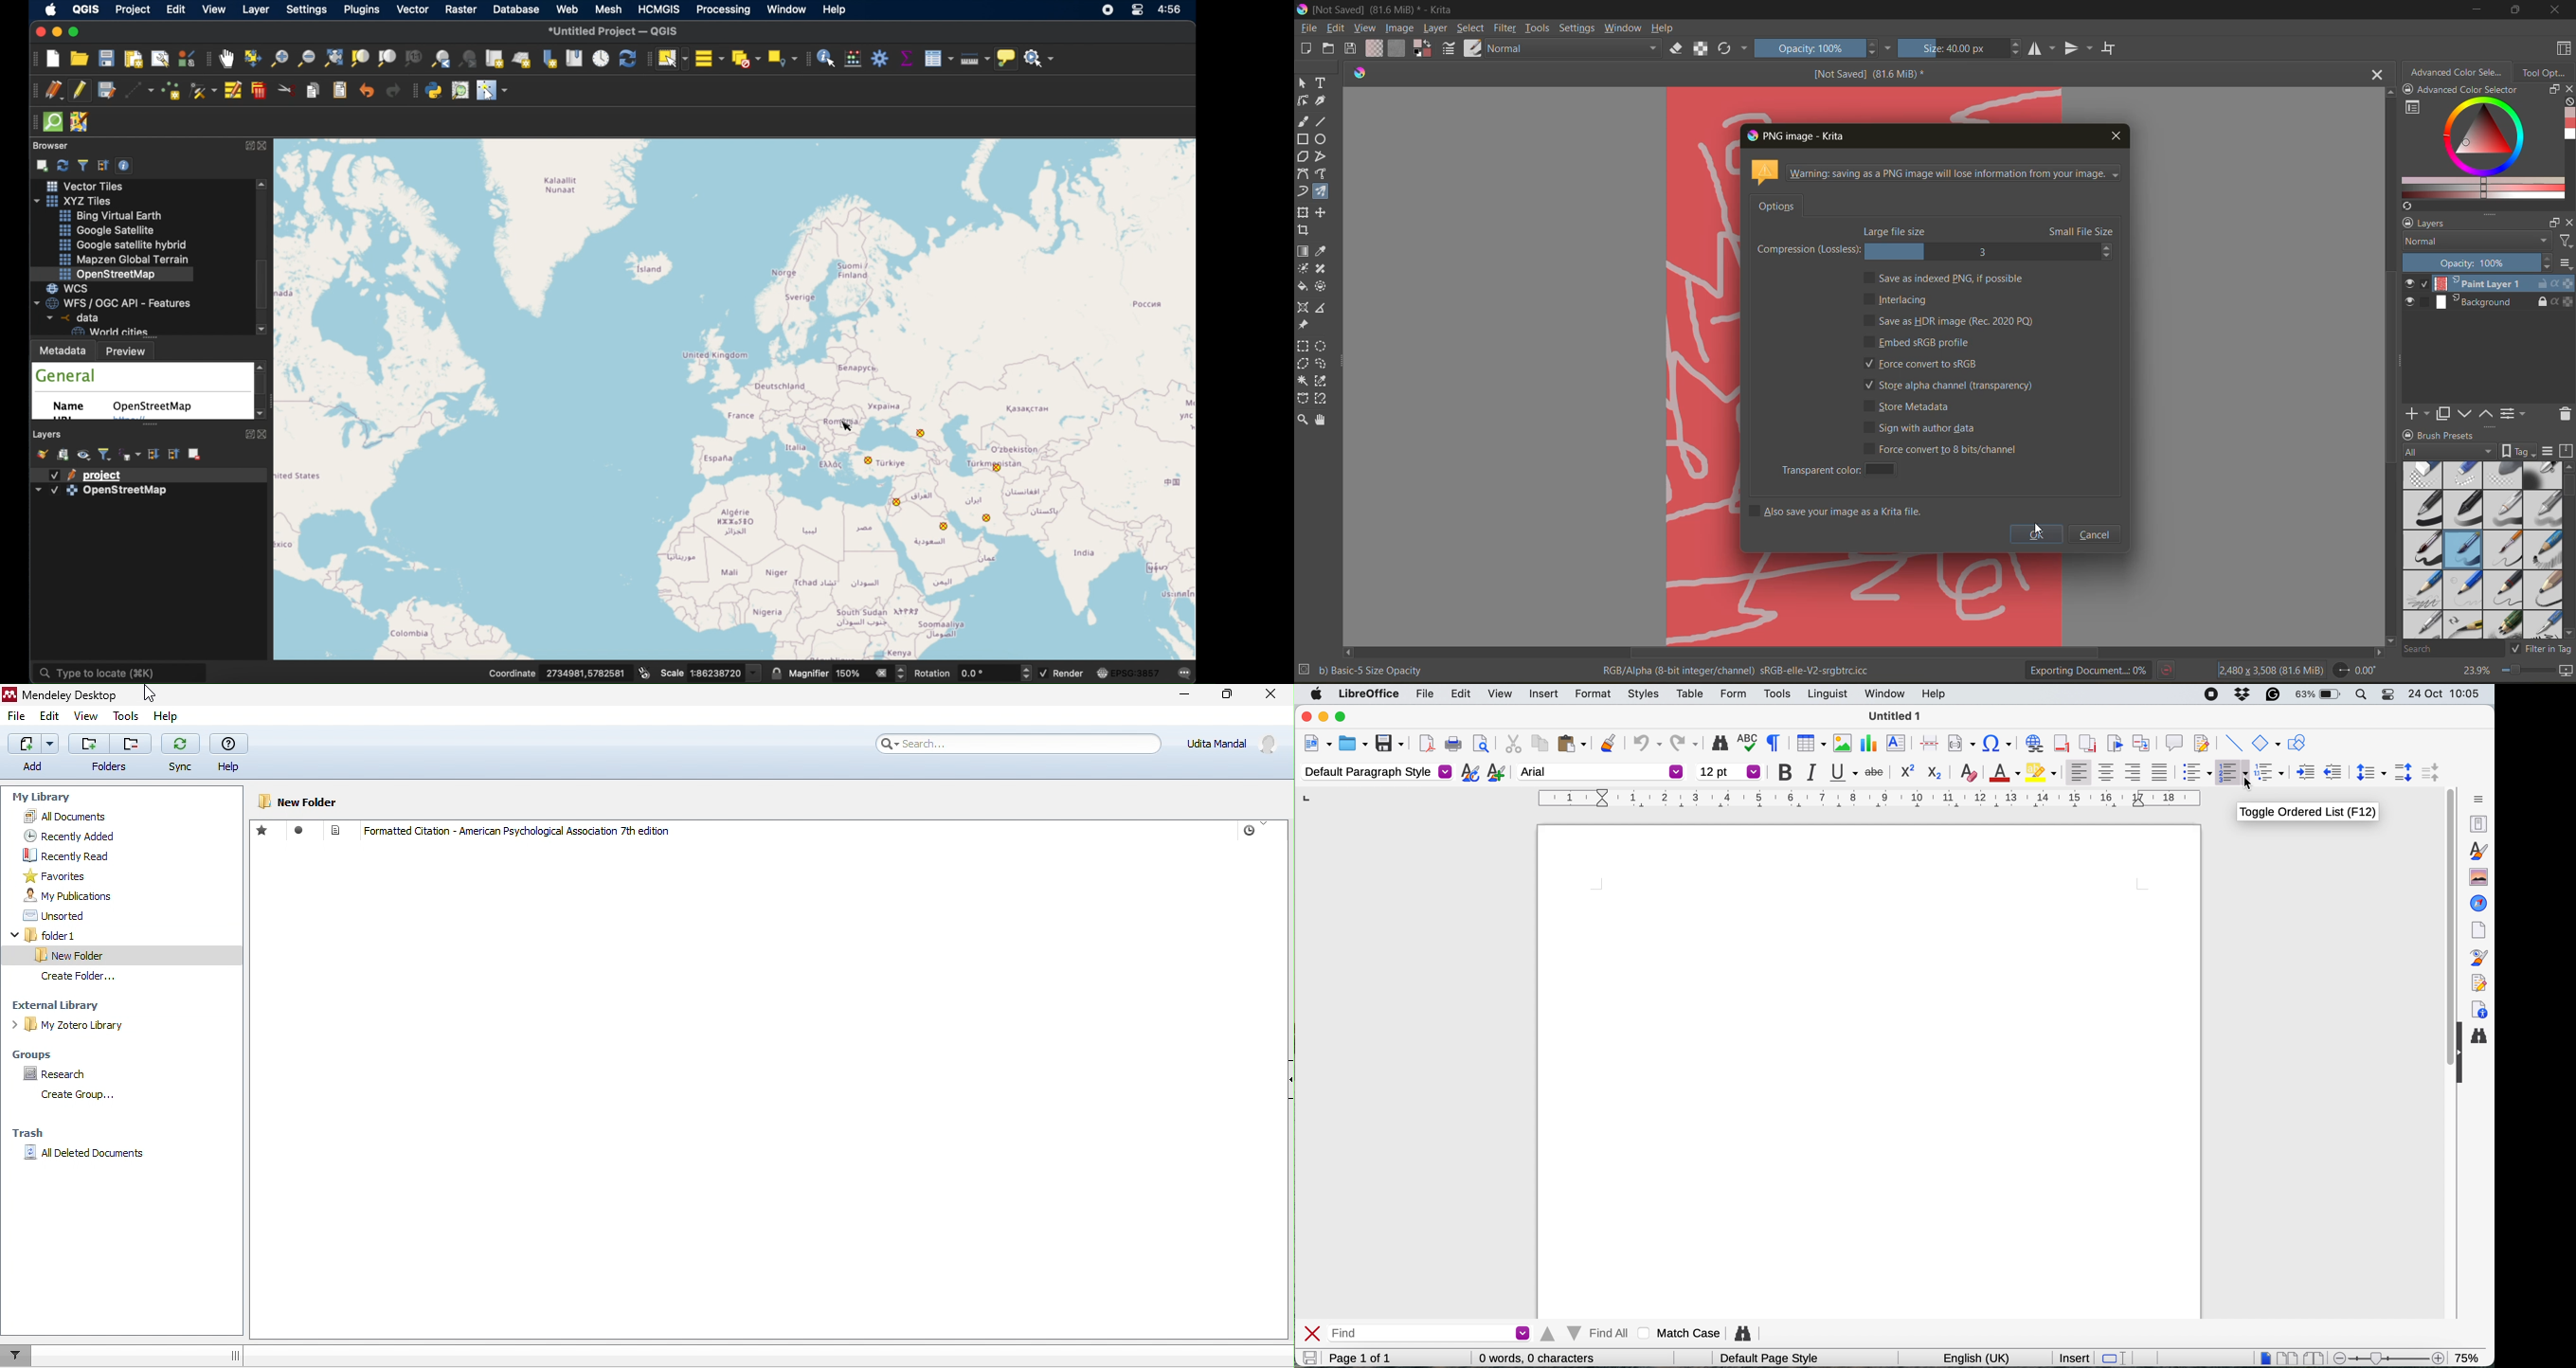 The width and height of the screenshot is (2576, 1372). I want to click on center vertically, so click(2107, 772).